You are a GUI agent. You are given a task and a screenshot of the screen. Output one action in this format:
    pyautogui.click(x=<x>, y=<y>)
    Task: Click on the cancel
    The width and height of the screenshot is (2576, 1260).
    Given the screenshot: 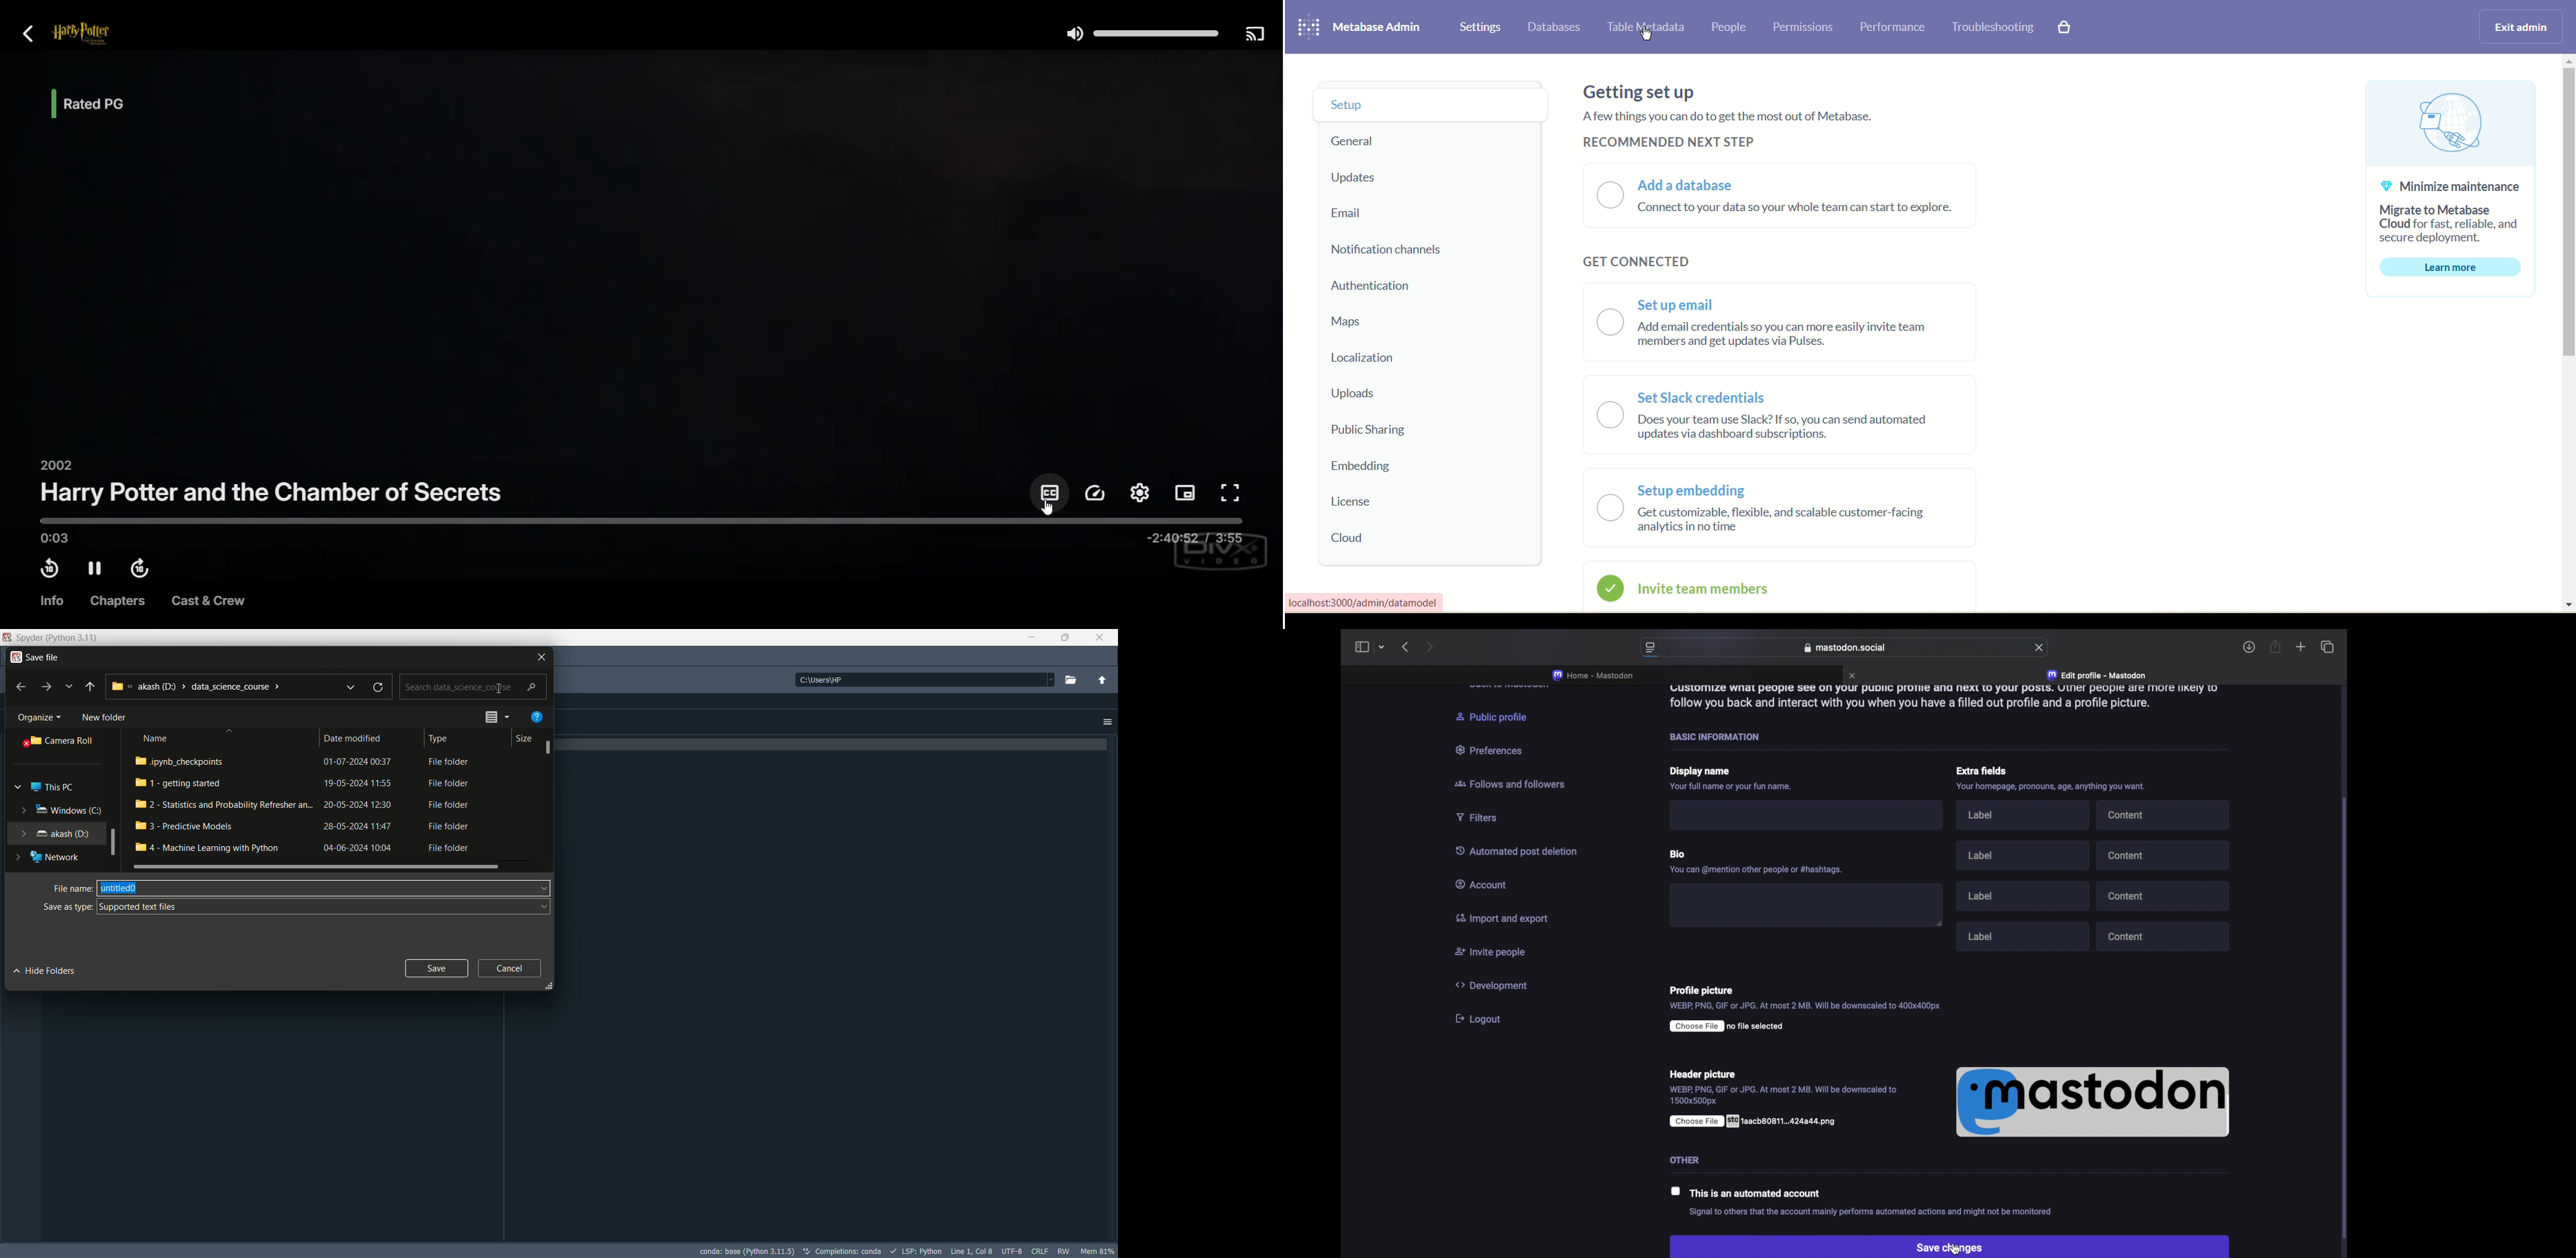 What is the action you would take?
    pyautogui.click(x=506, y=968)
    